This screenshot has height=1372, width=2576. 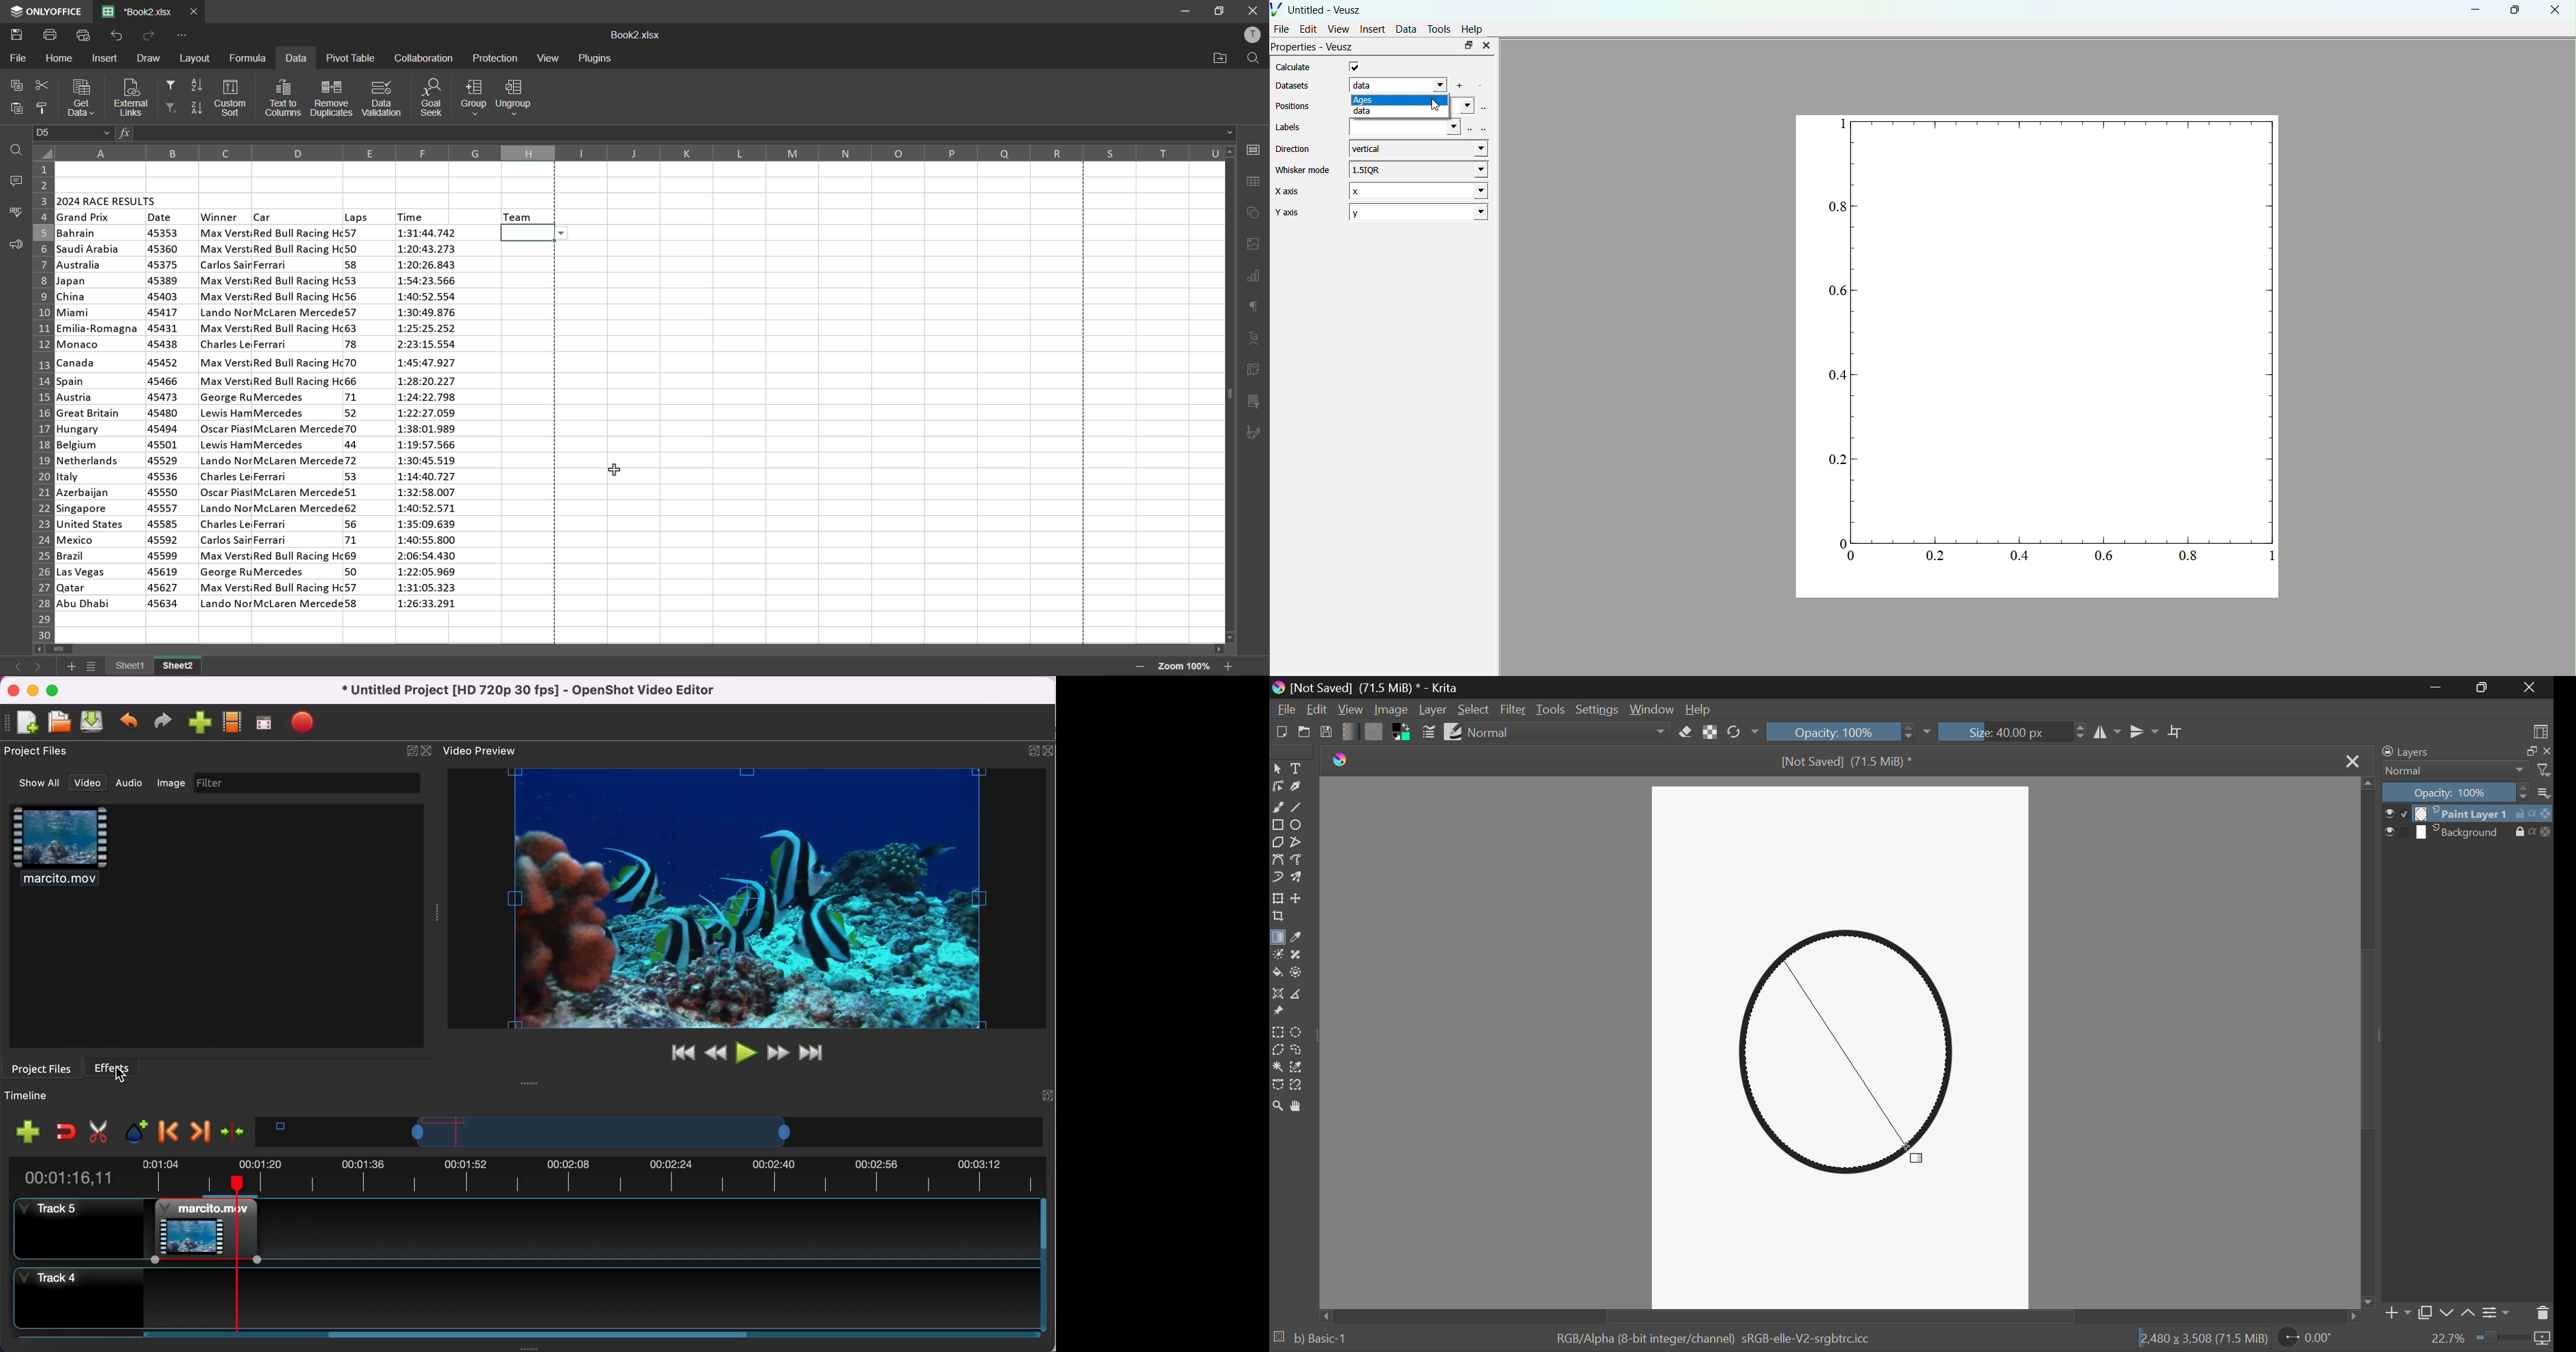 What do you see at coordinates (1299, 1031) in the screenshot?
I see `Circular Selection` at bounding box center [1299, 1031].